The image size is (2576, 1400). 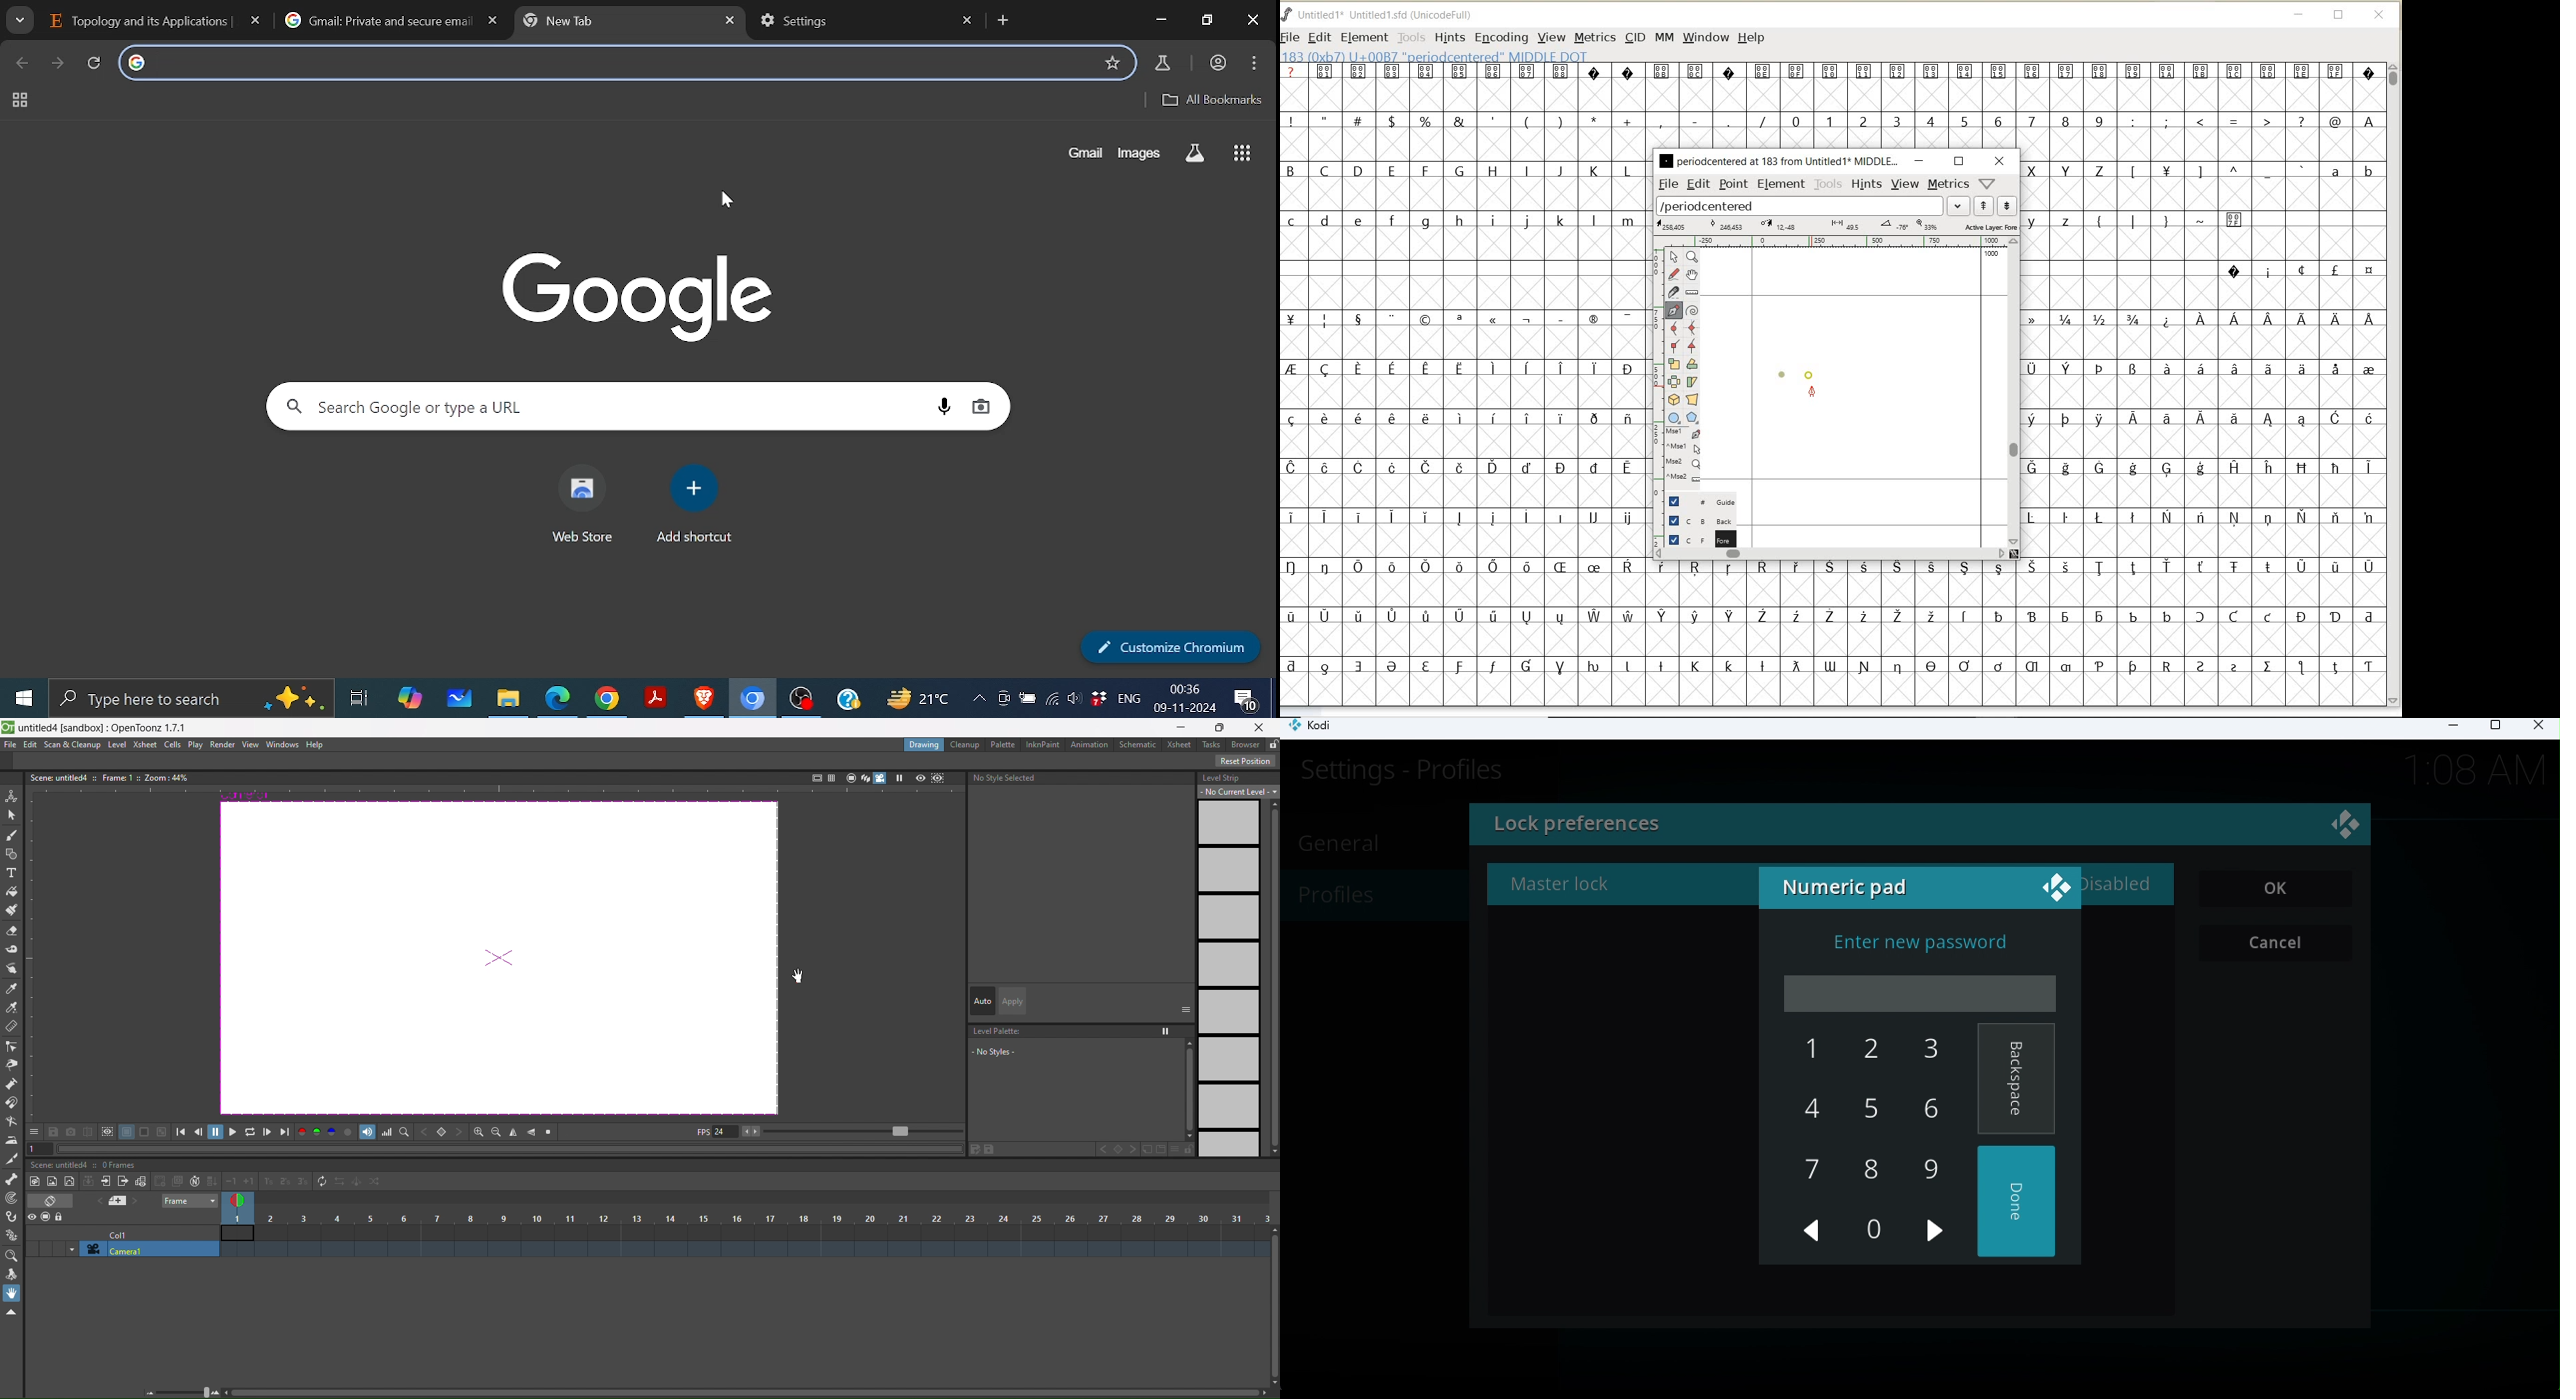 What do you see at coordinates (1004, 744) in the screenshot?
I see `palette` at bounding box center [1004, 744].